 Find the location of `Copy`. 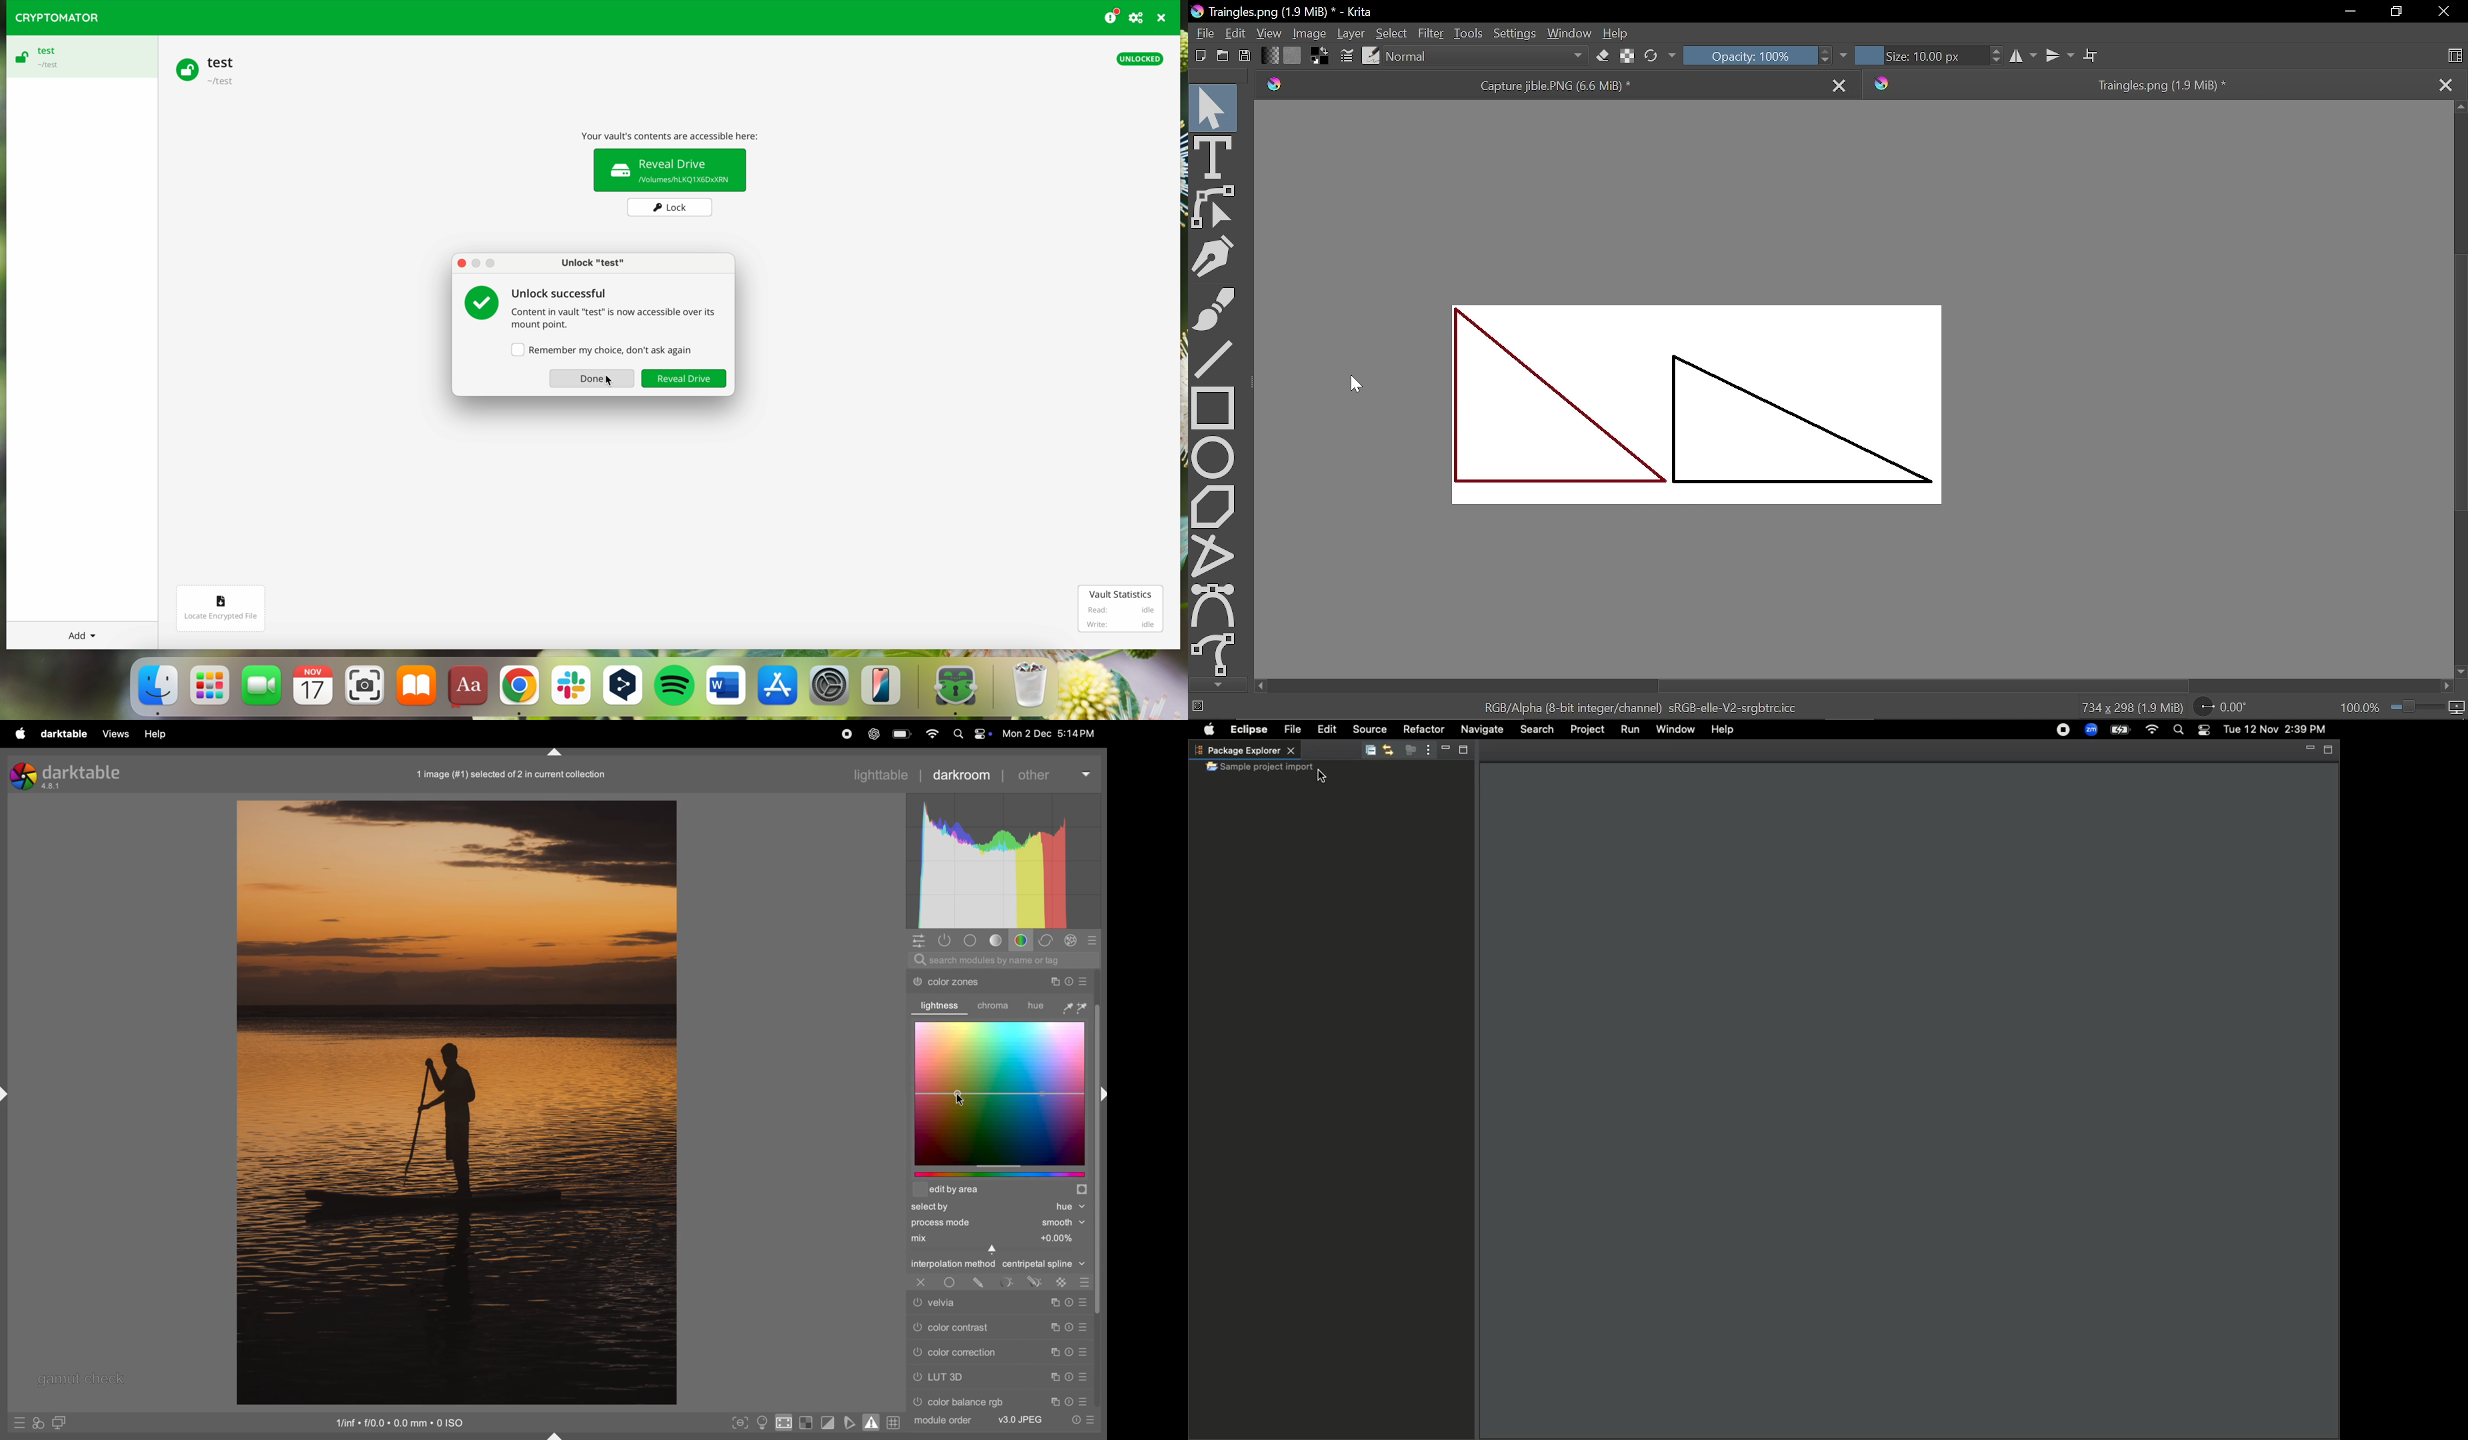

Copy is located at coordinates (1056, 1377).